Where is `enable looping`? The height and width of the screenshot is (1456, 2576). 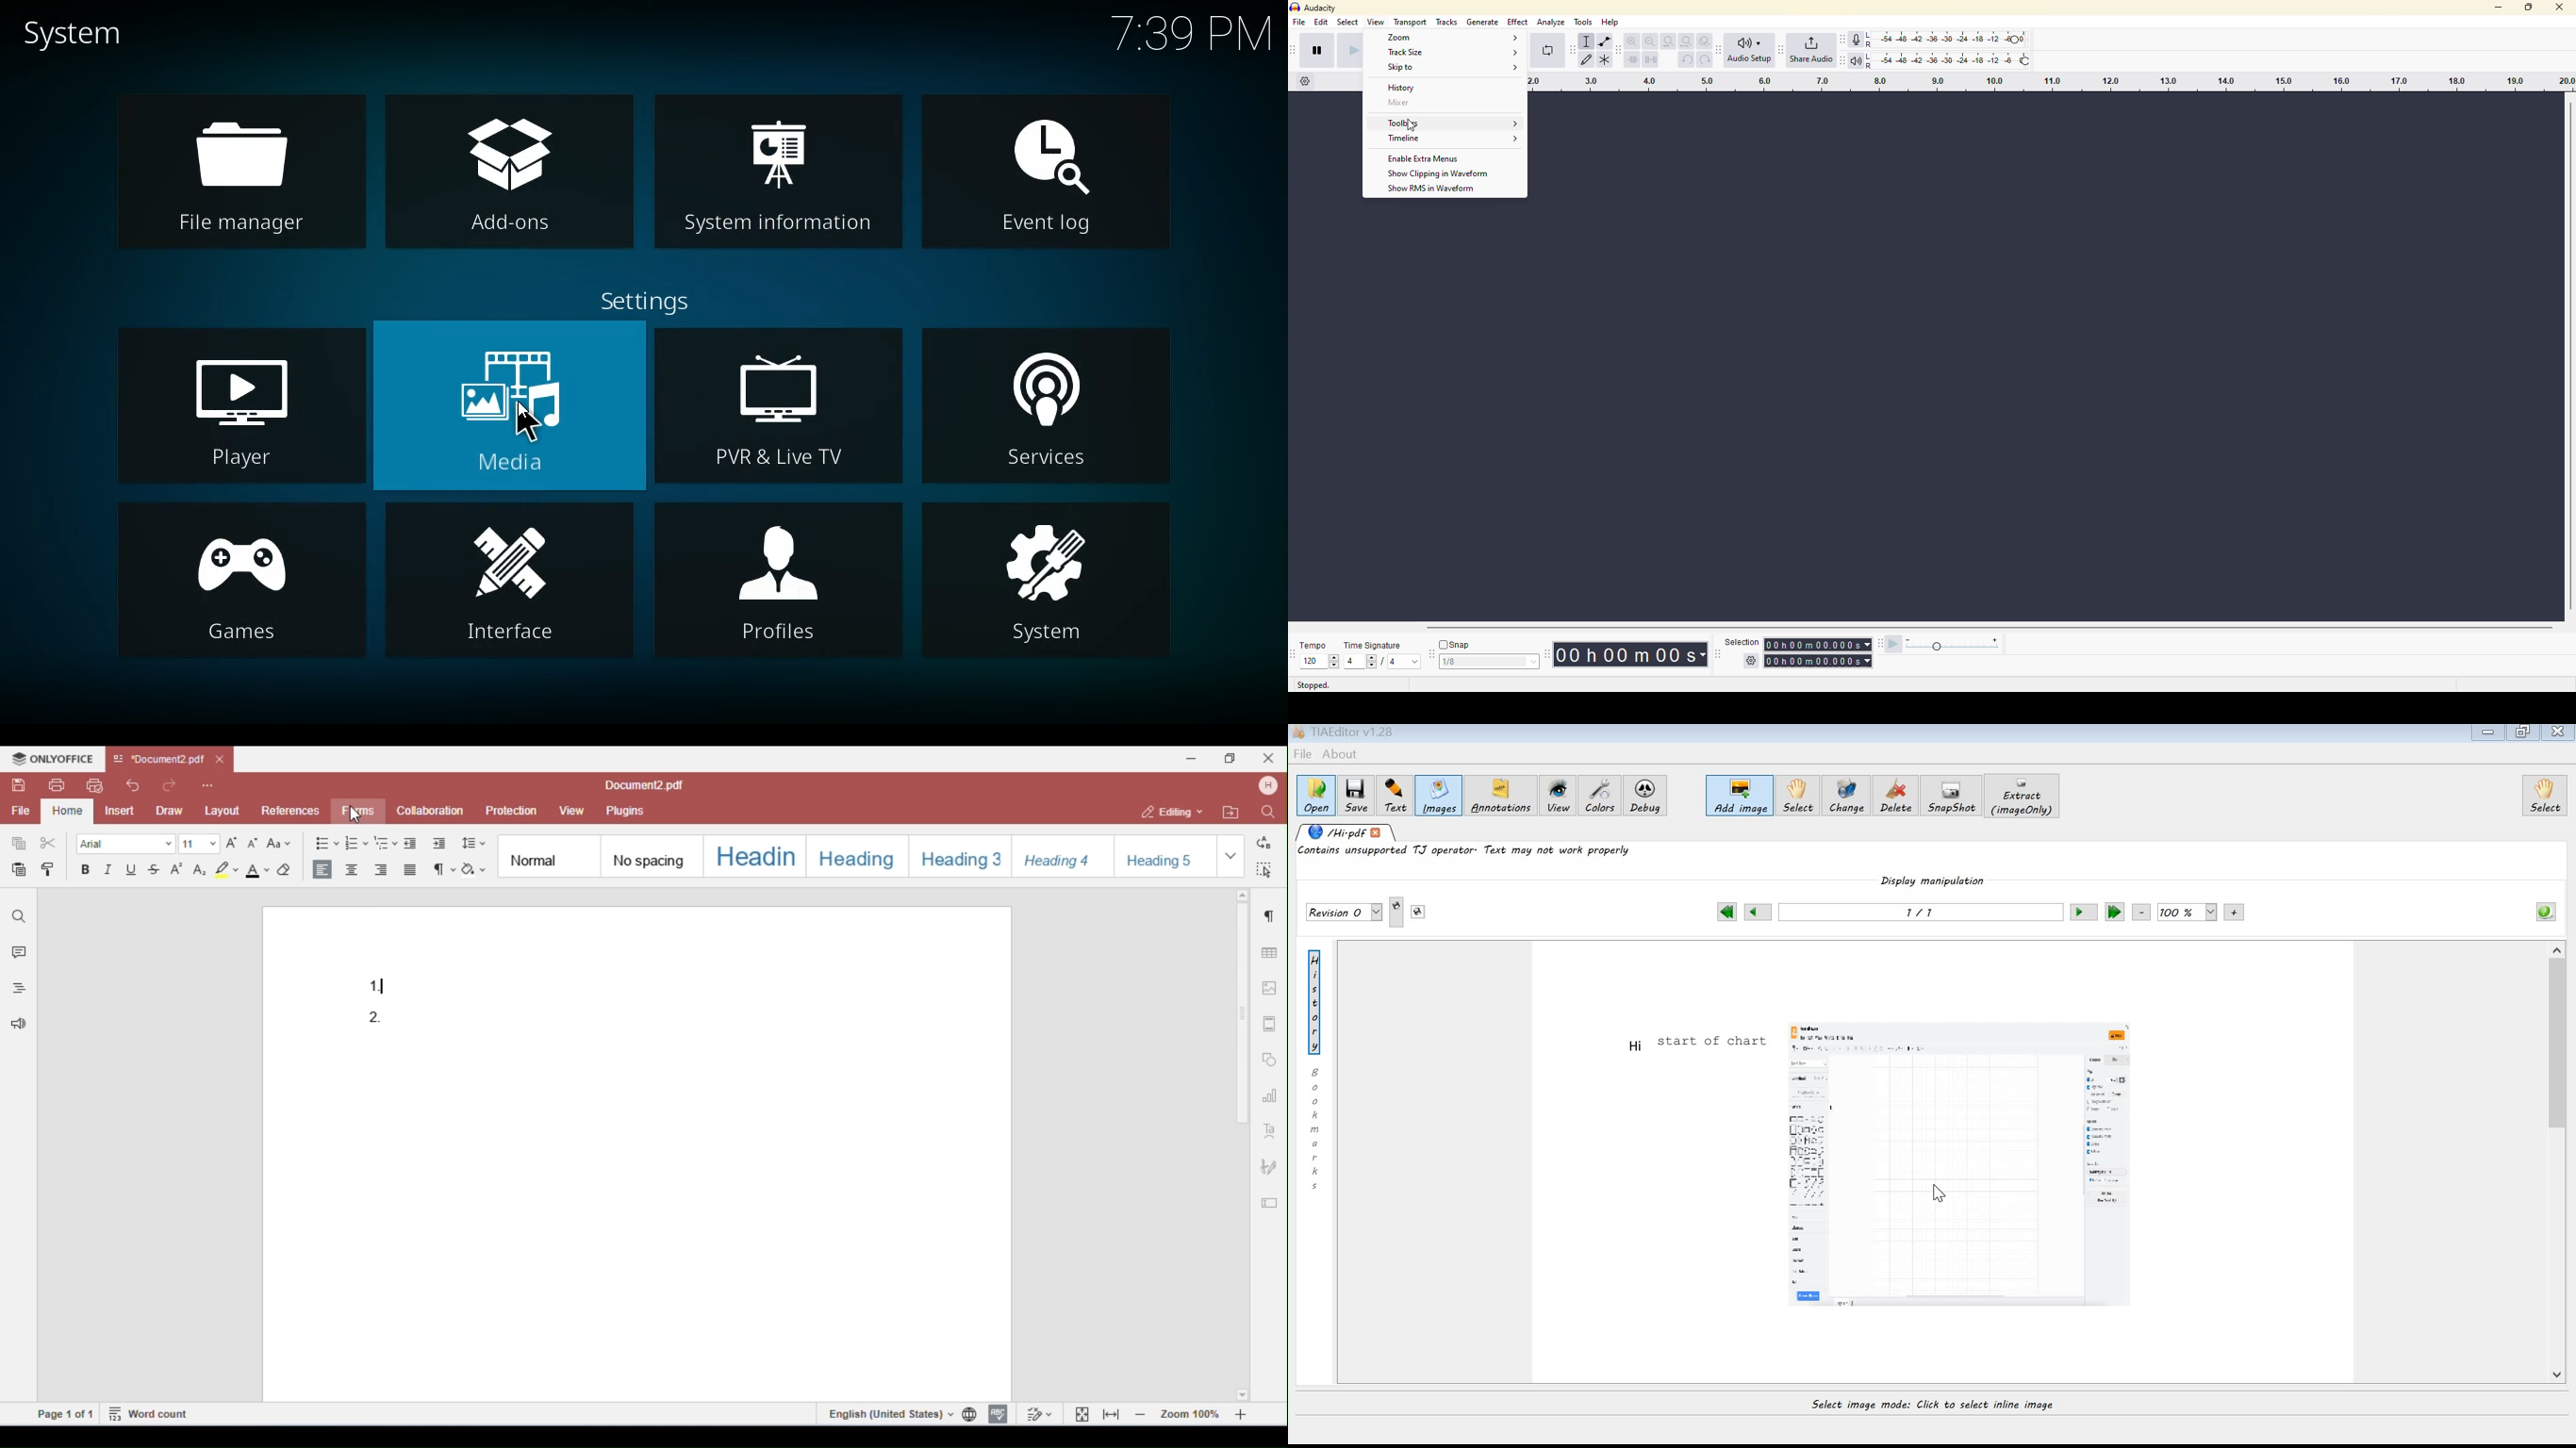
enable looping is located at coordinates (1546, 50).